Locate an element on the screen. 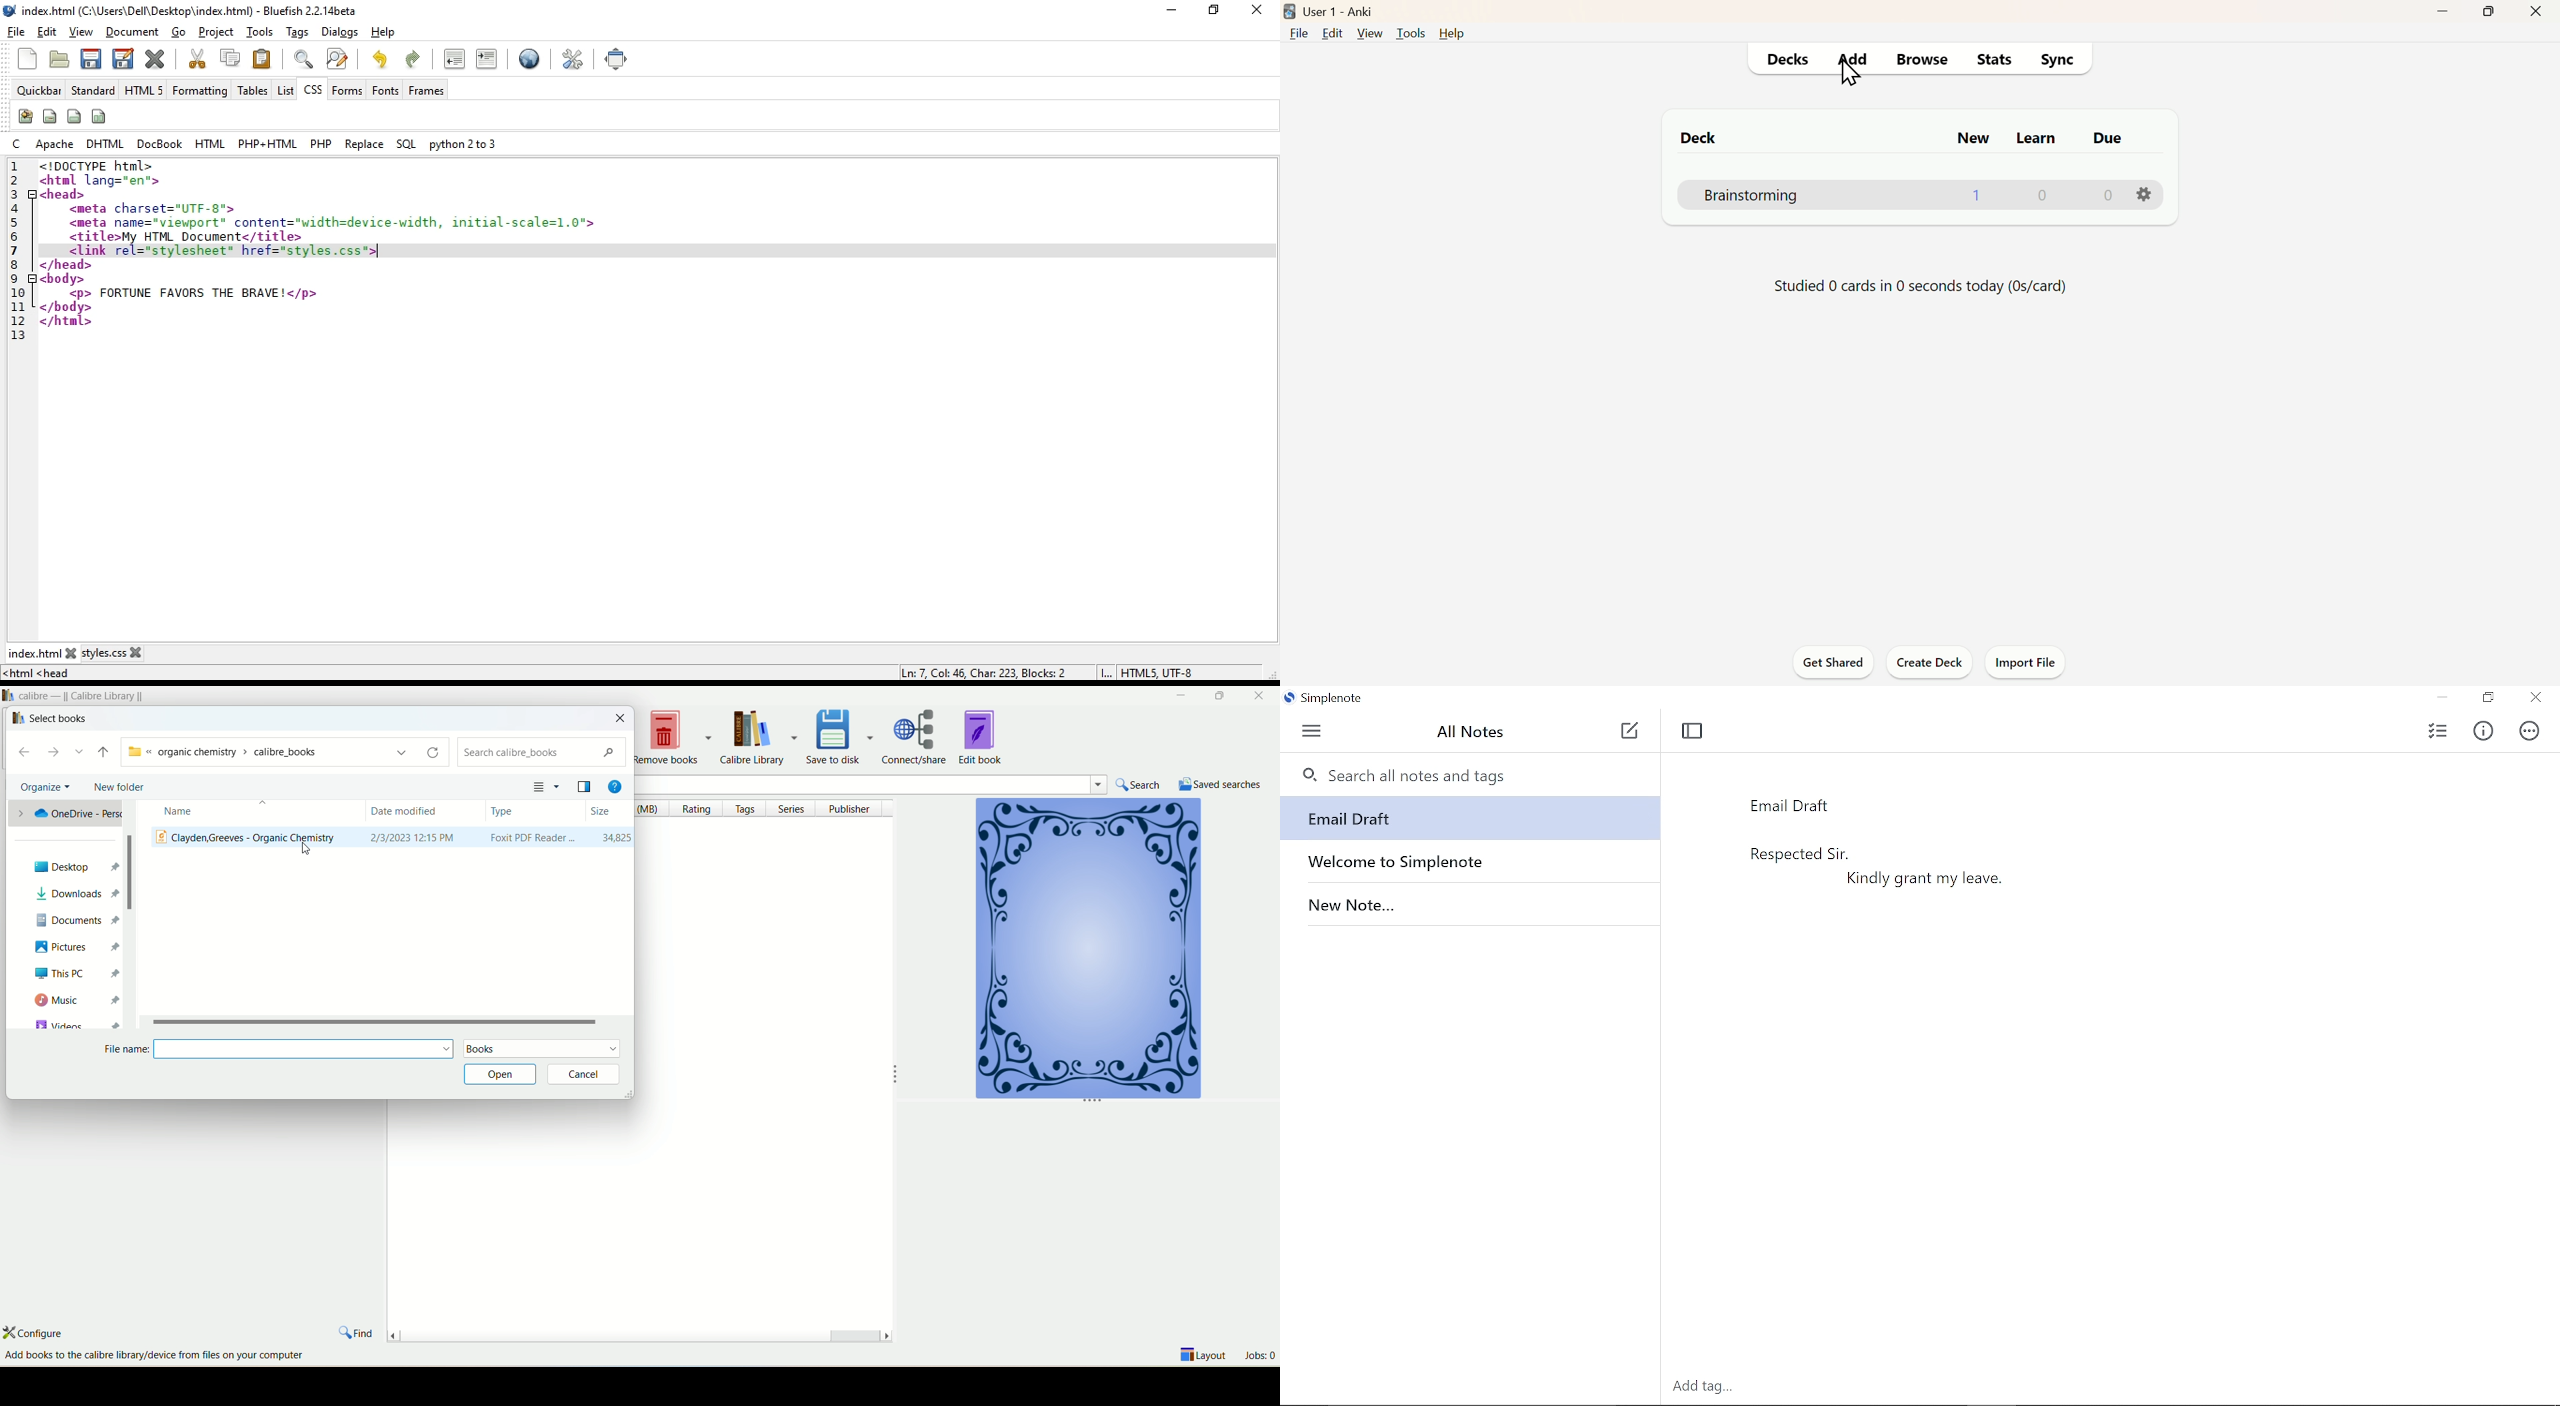  </html> is located at coordinates (67, 321).